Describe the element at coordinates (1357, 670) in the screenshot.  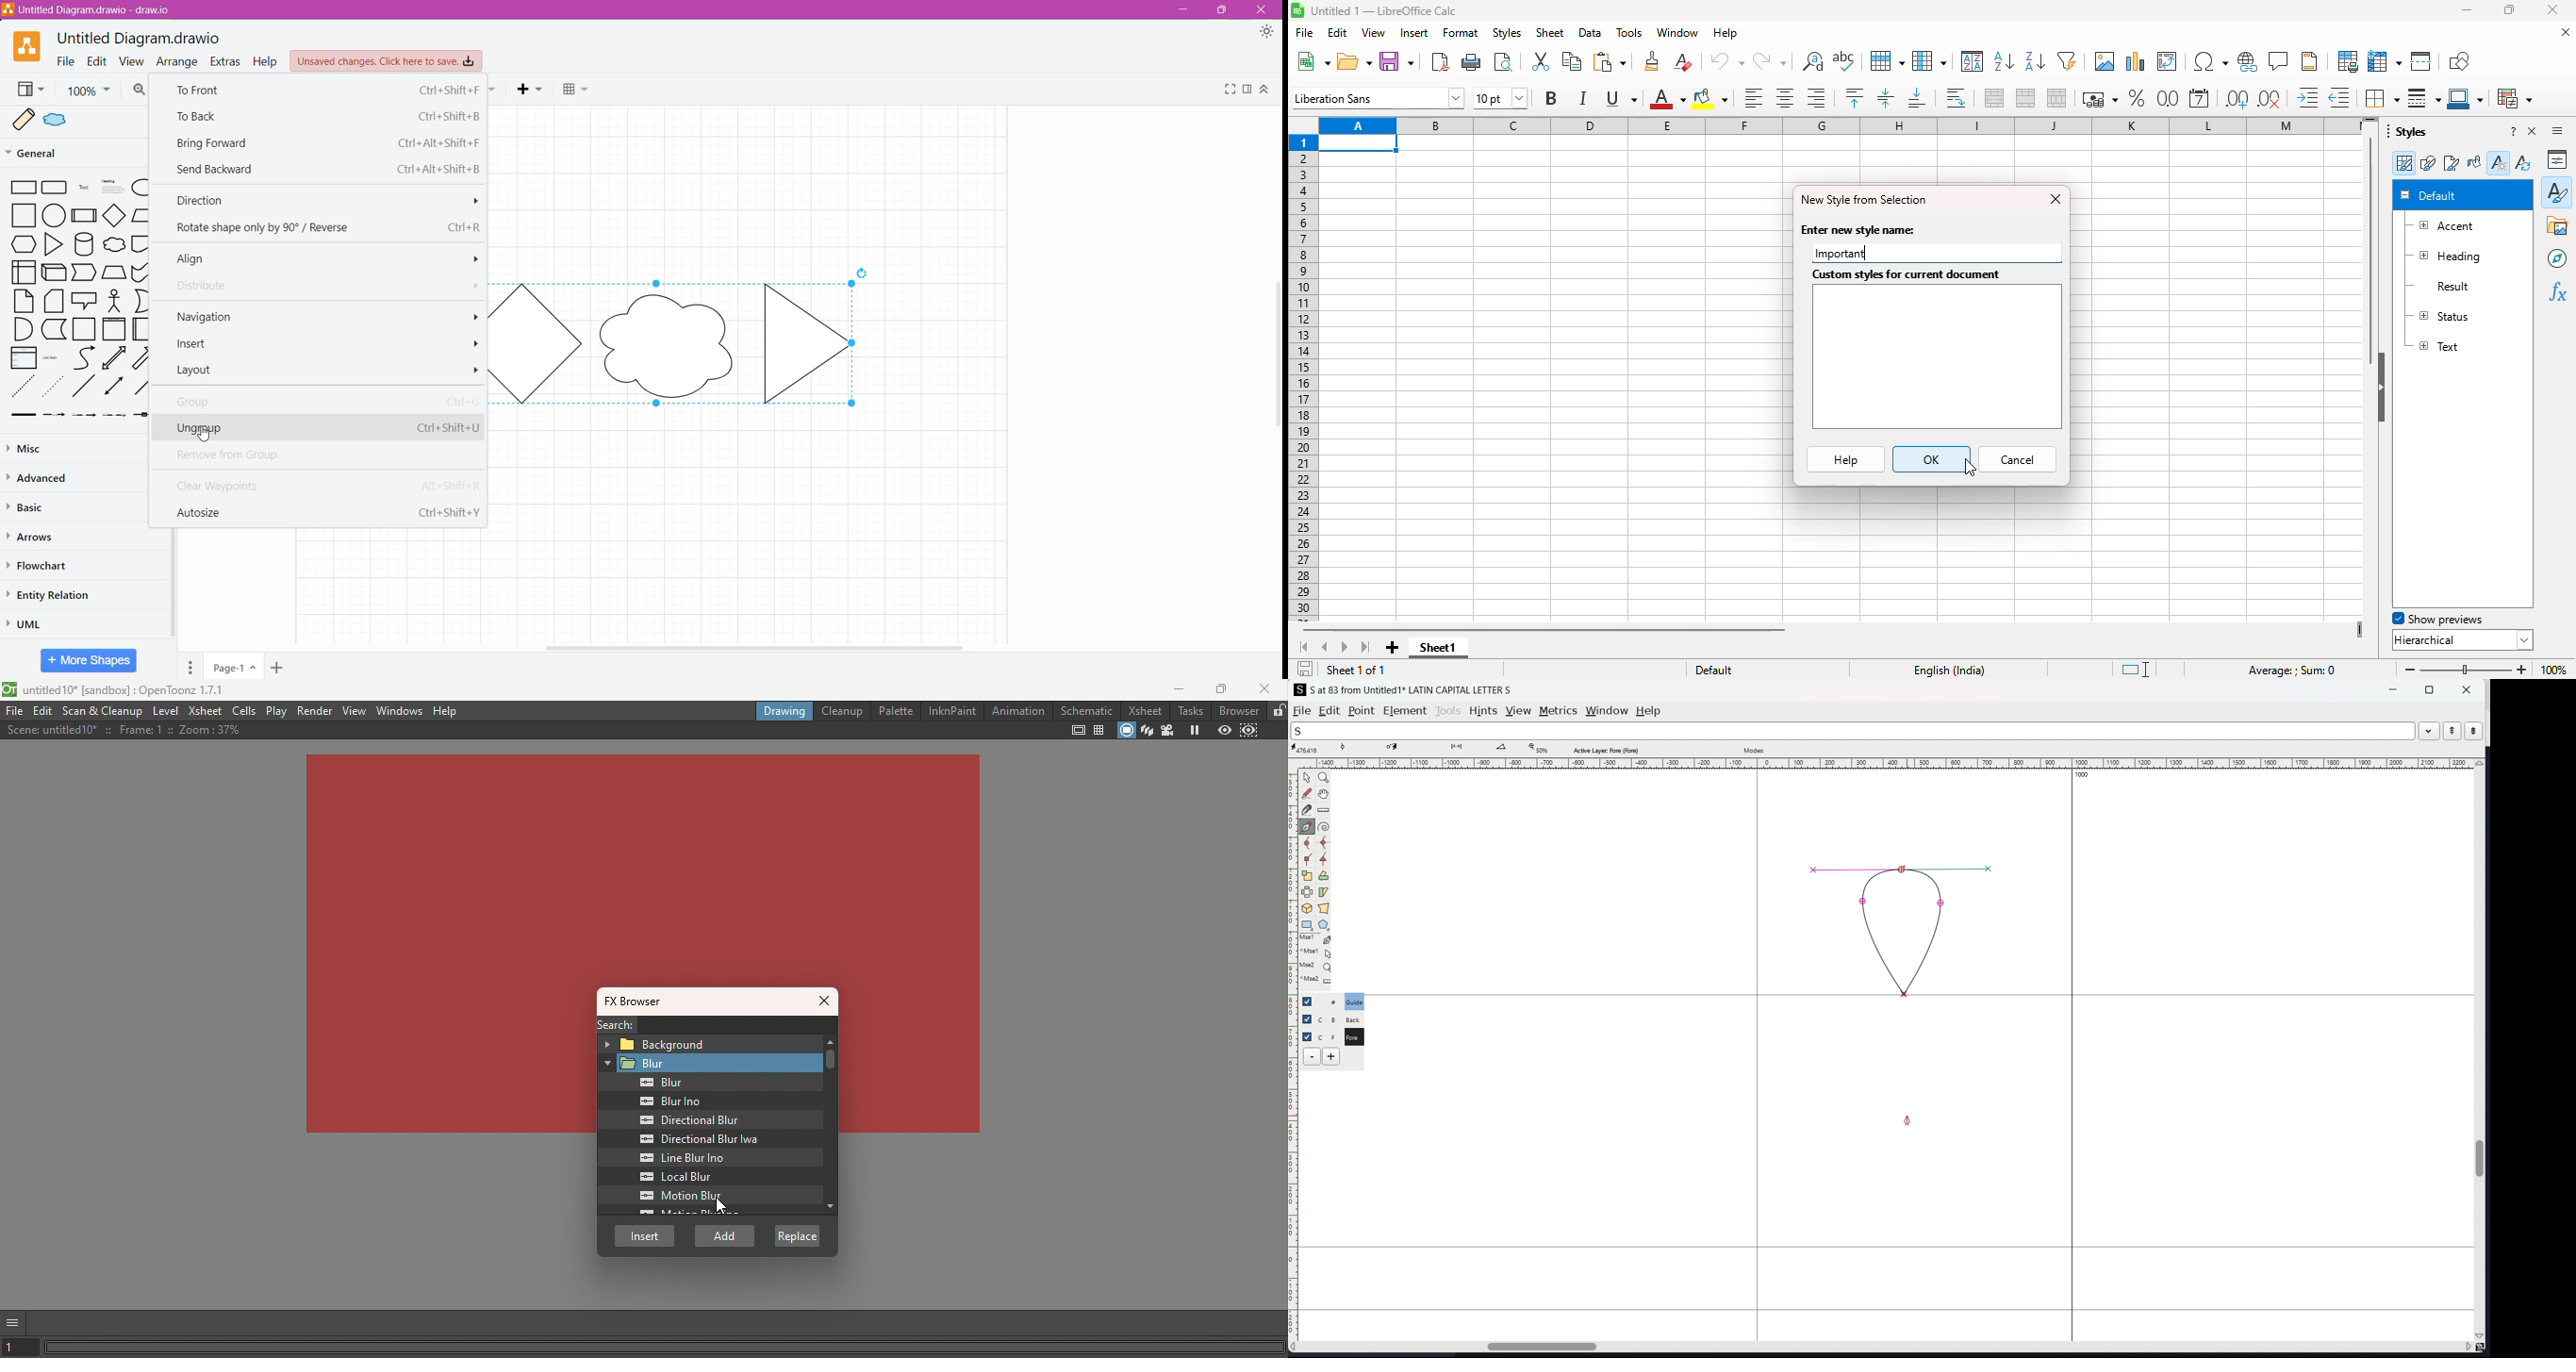
I see `sheet 1 of 1` at that location.